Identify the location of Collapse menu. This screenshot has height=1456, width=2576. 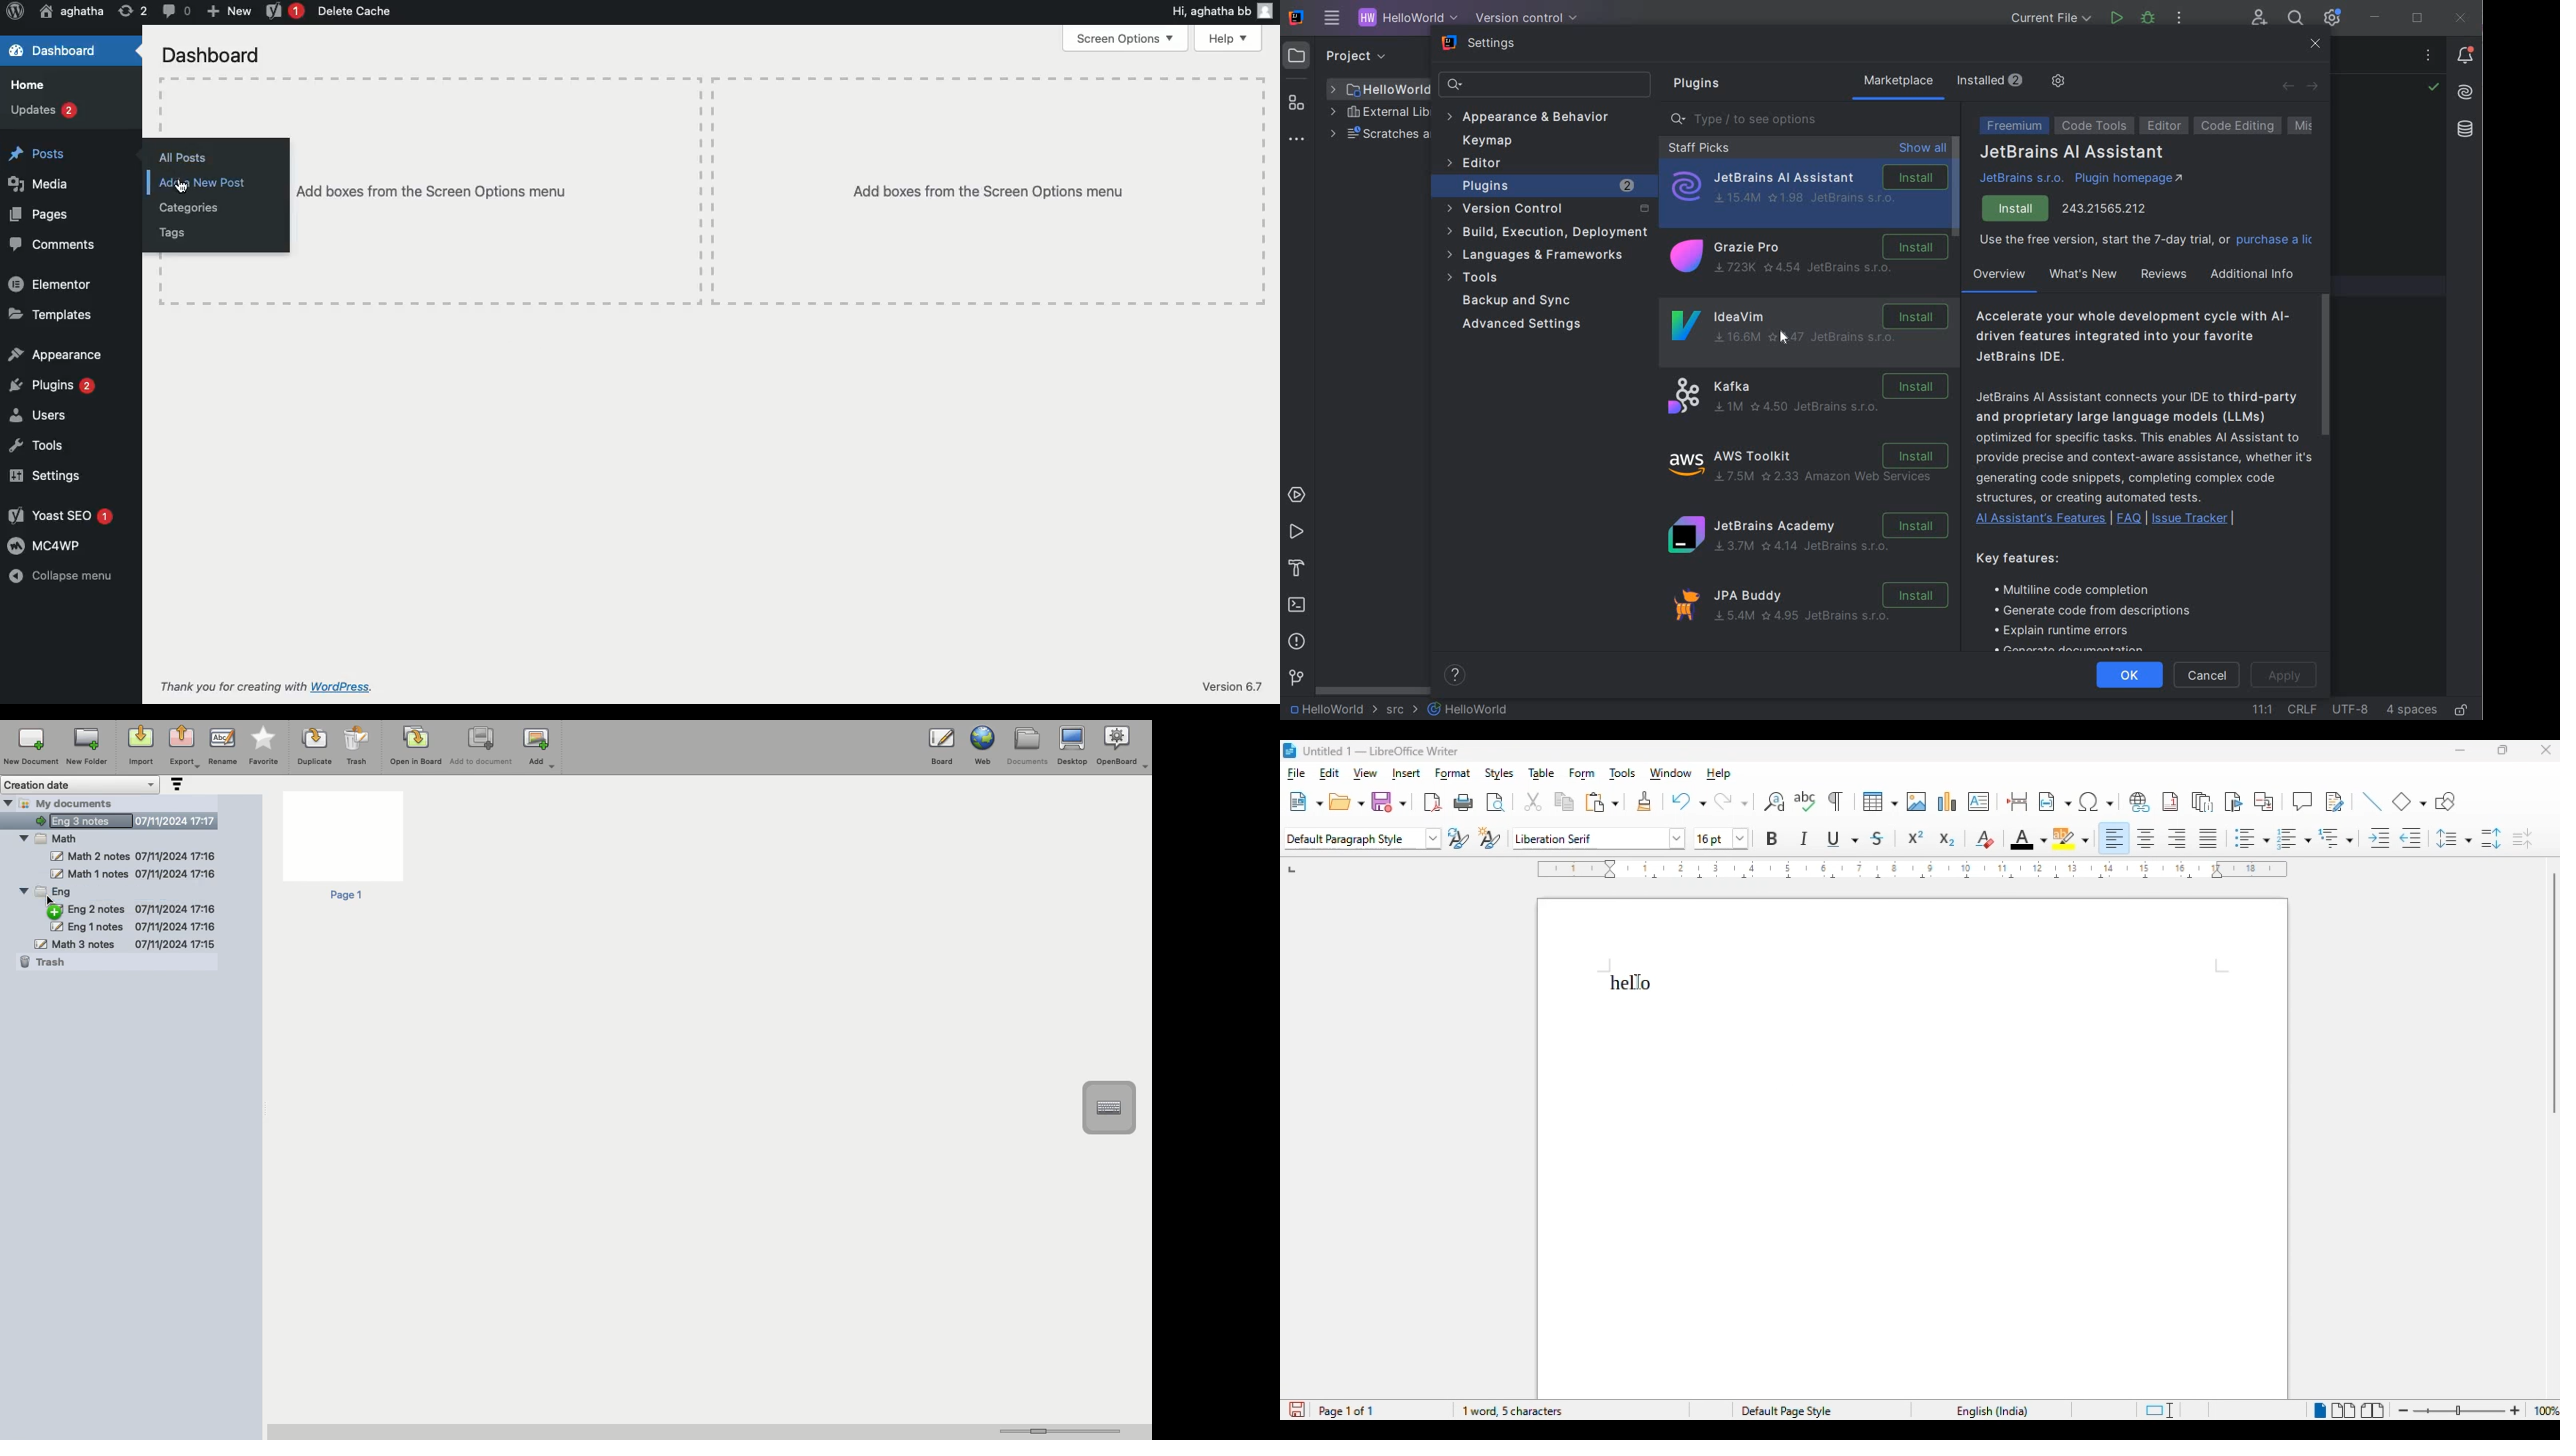
(62, 575).